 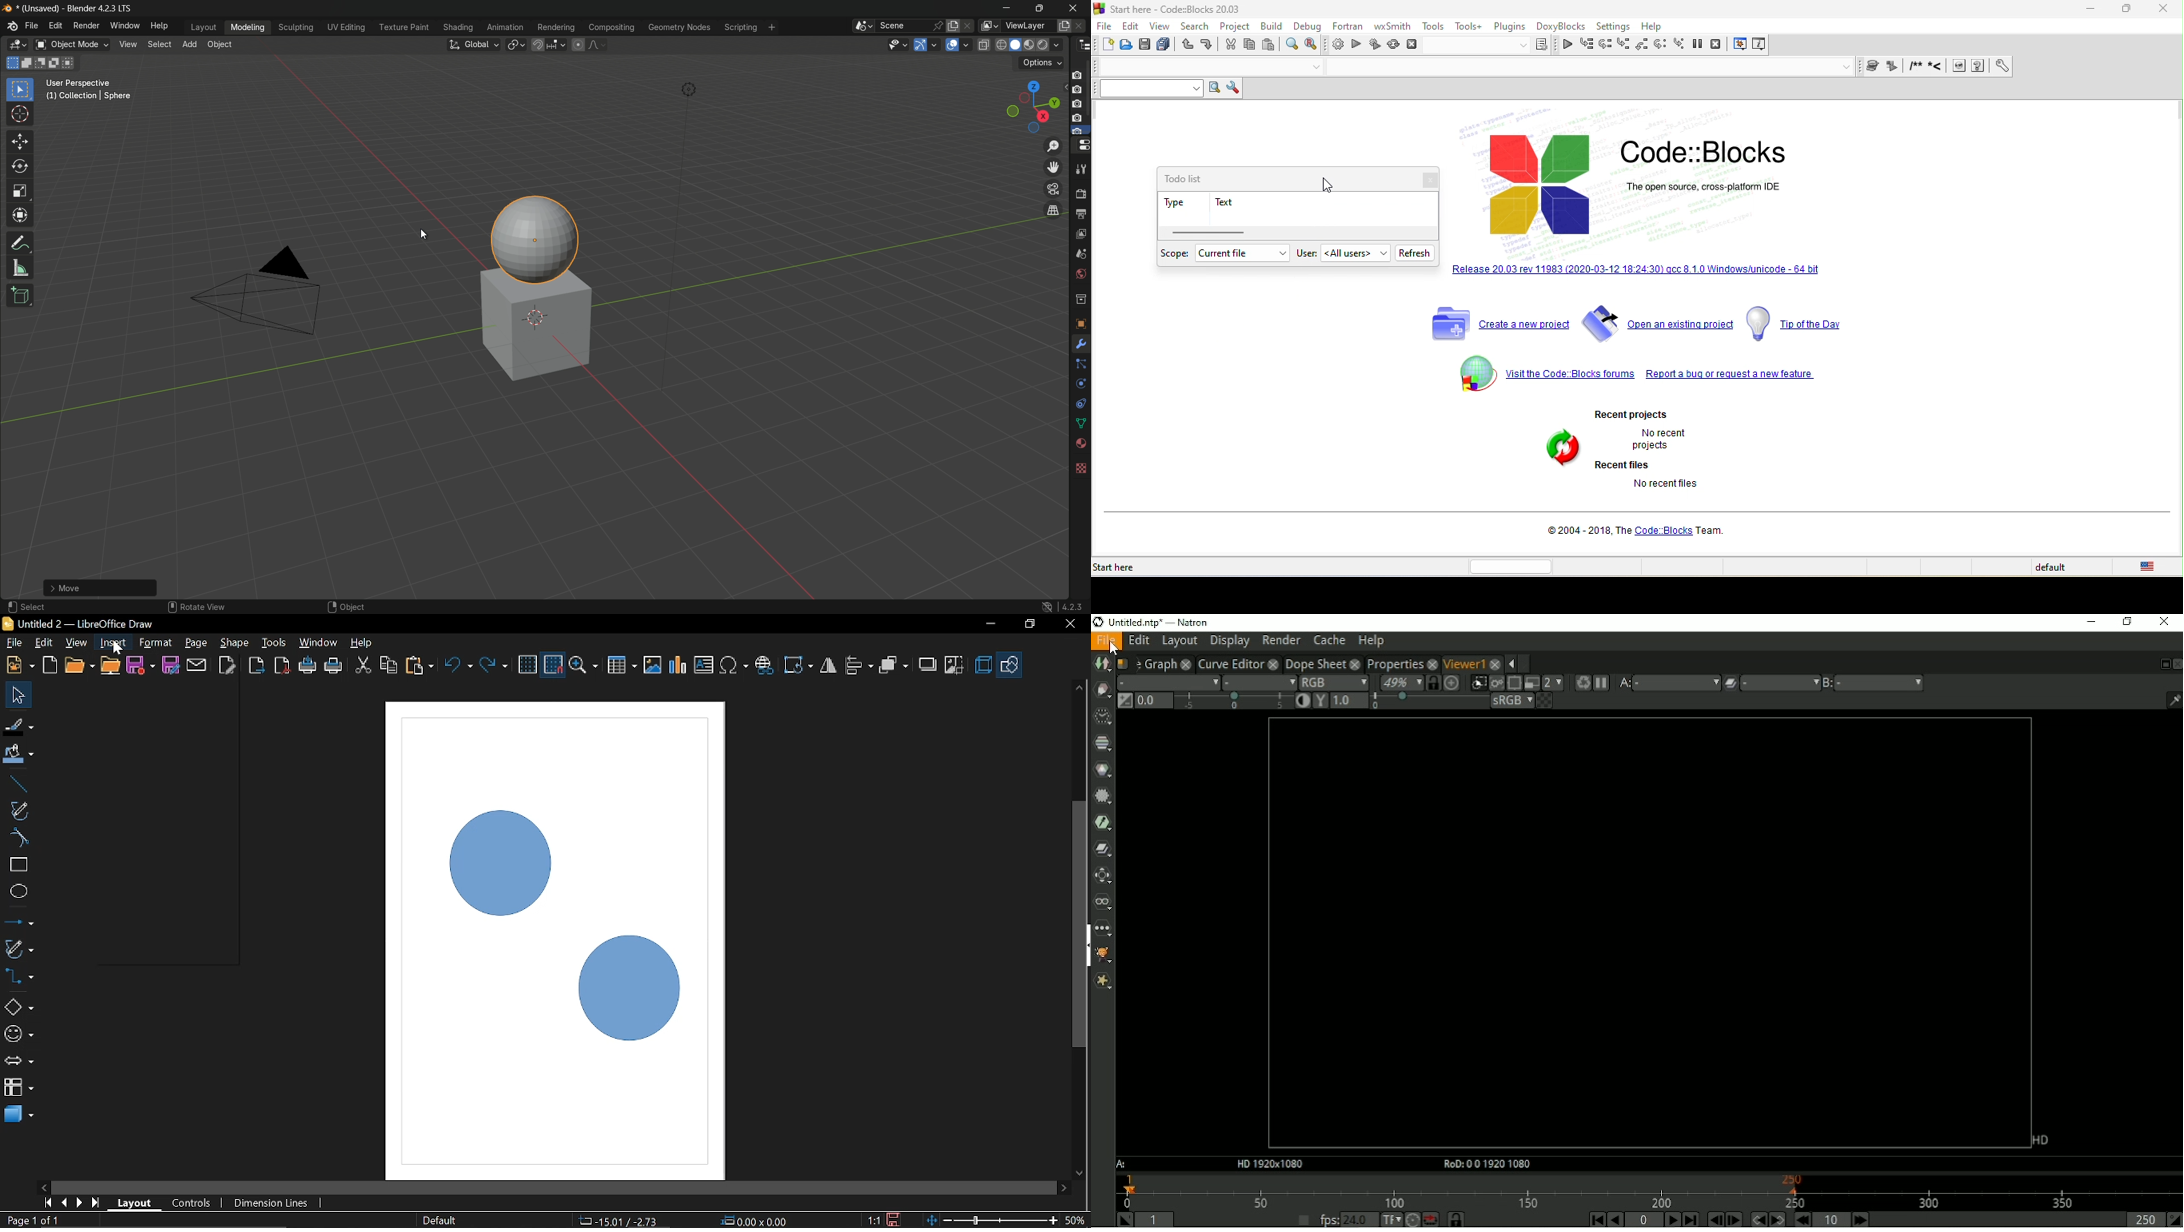 What do you see at coordinates (1228, 46) in the screenshot?
I see `cut` at bounding box center [1228, 46].